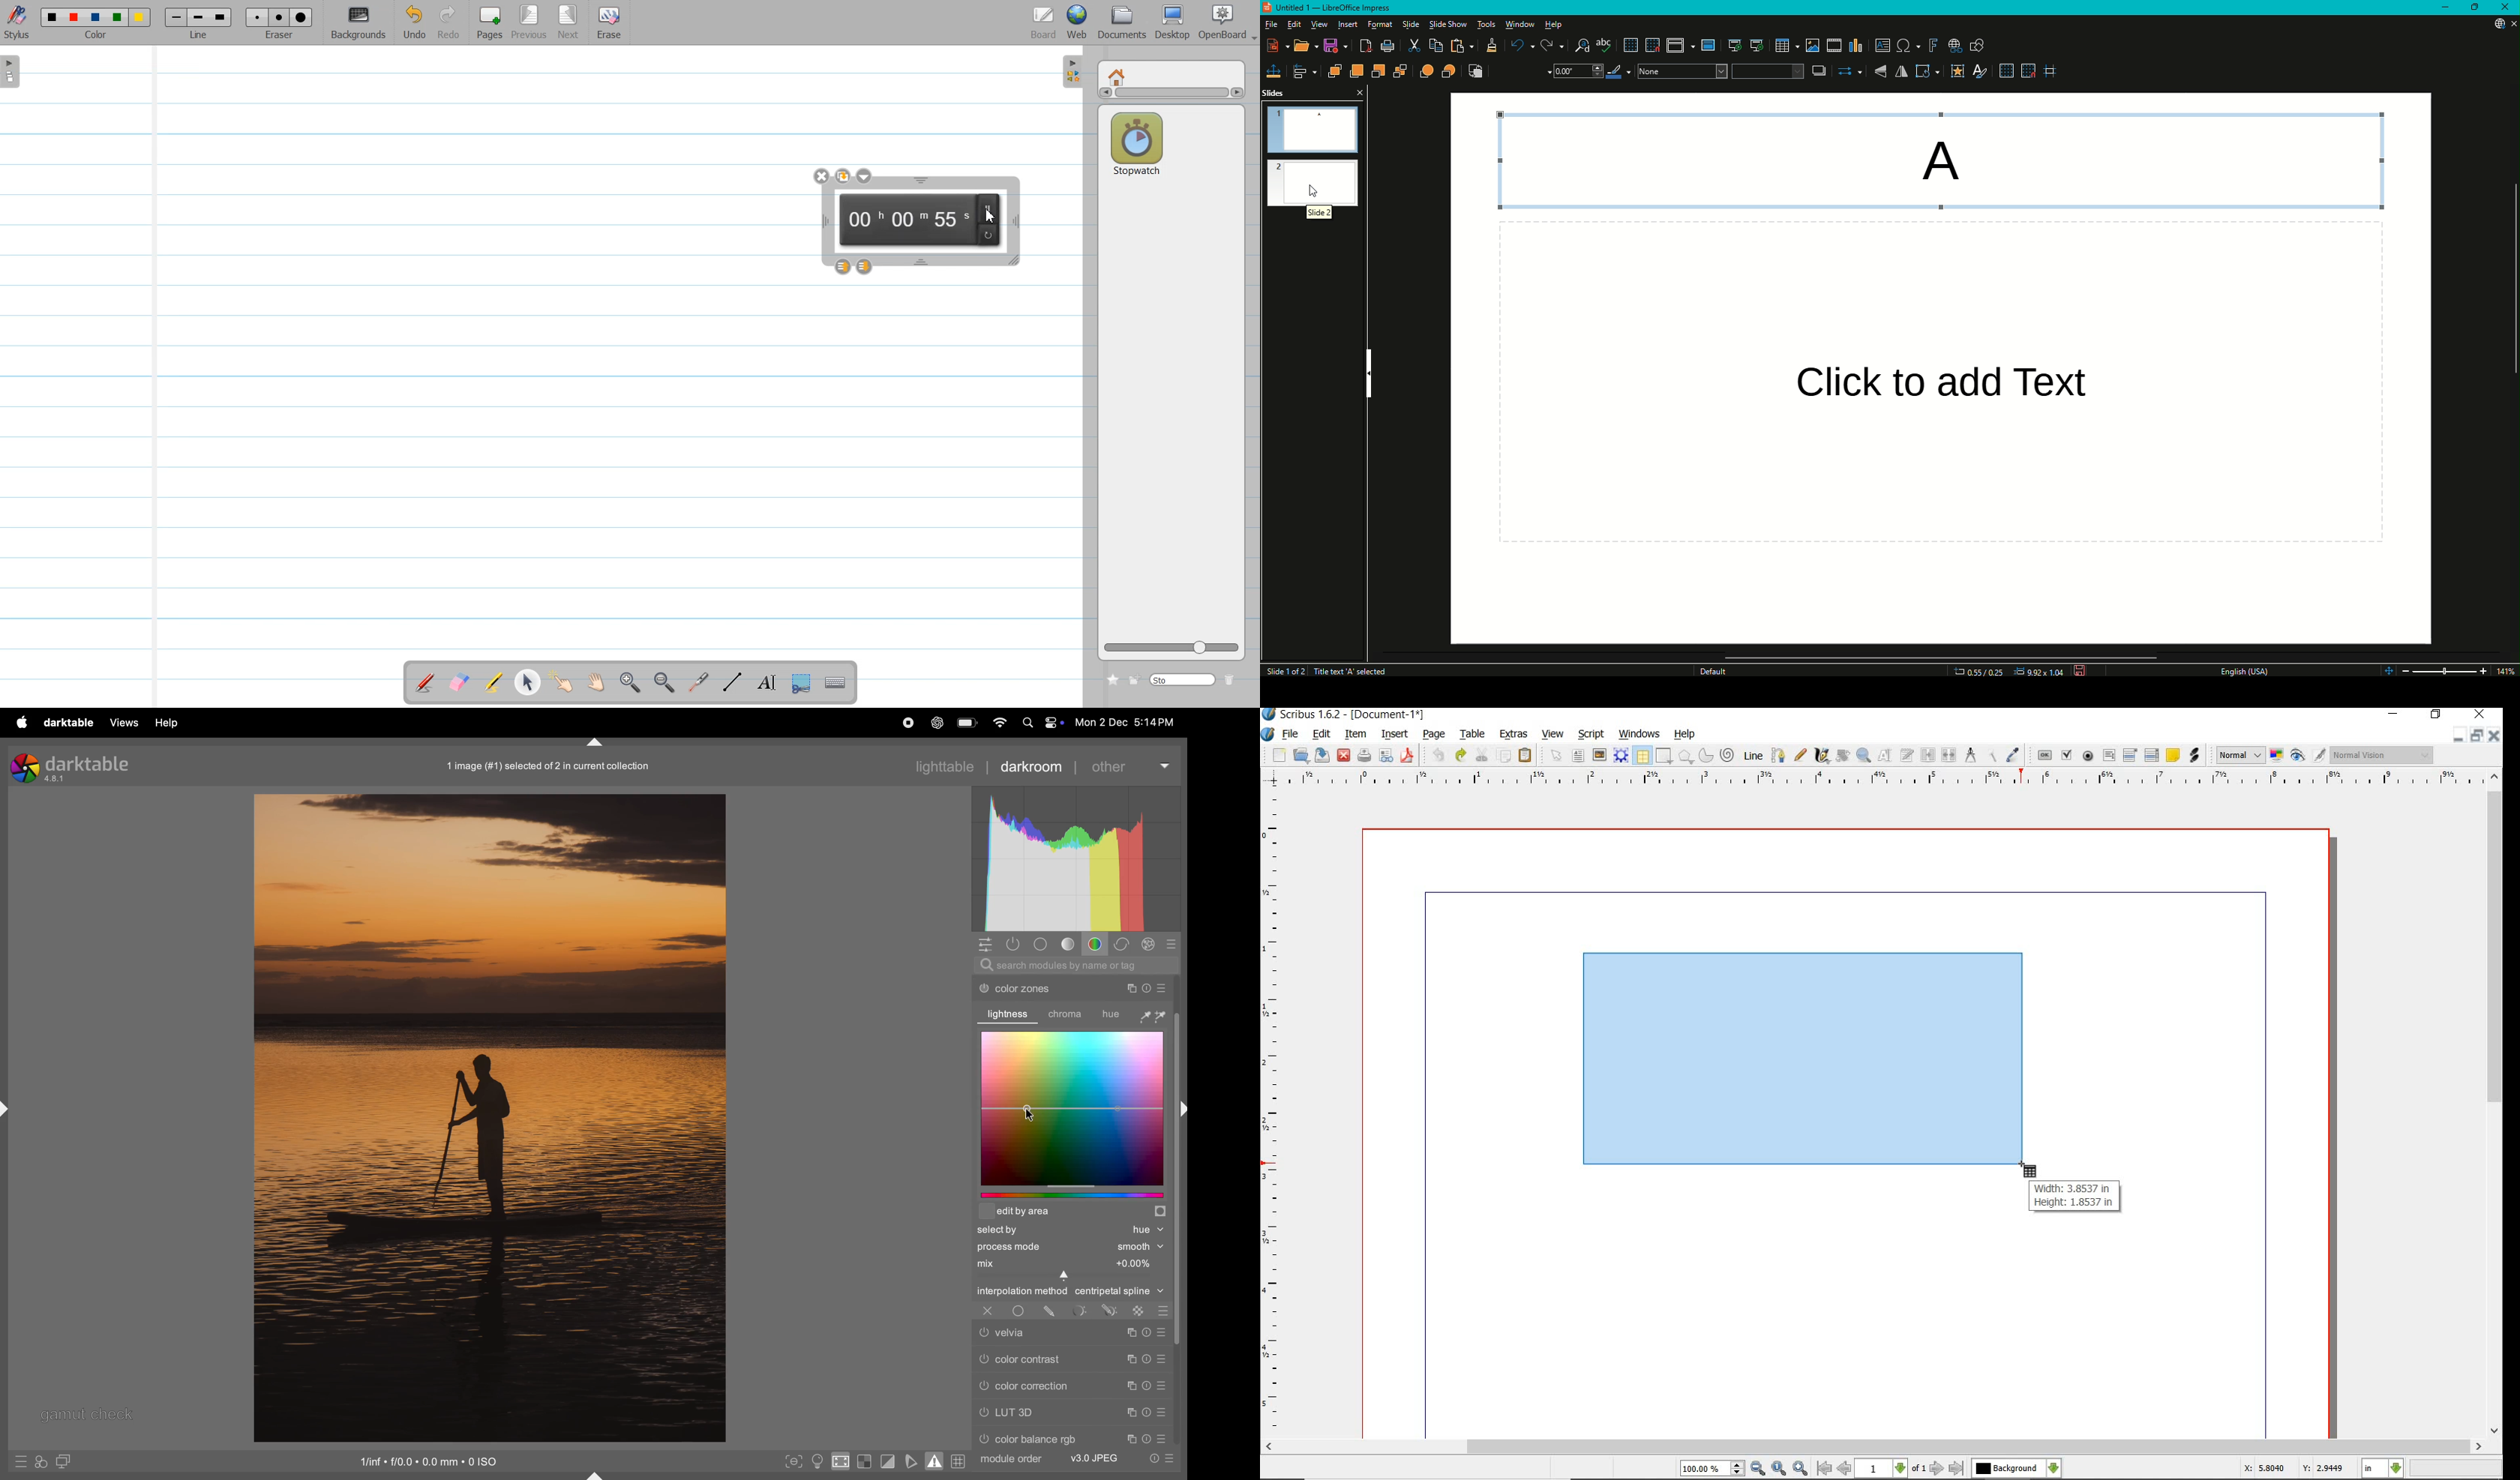 The image size is (2520, 1484). Describe the element at coordinates (1411, 46) in the screenshot. I see `Cut` at that location.